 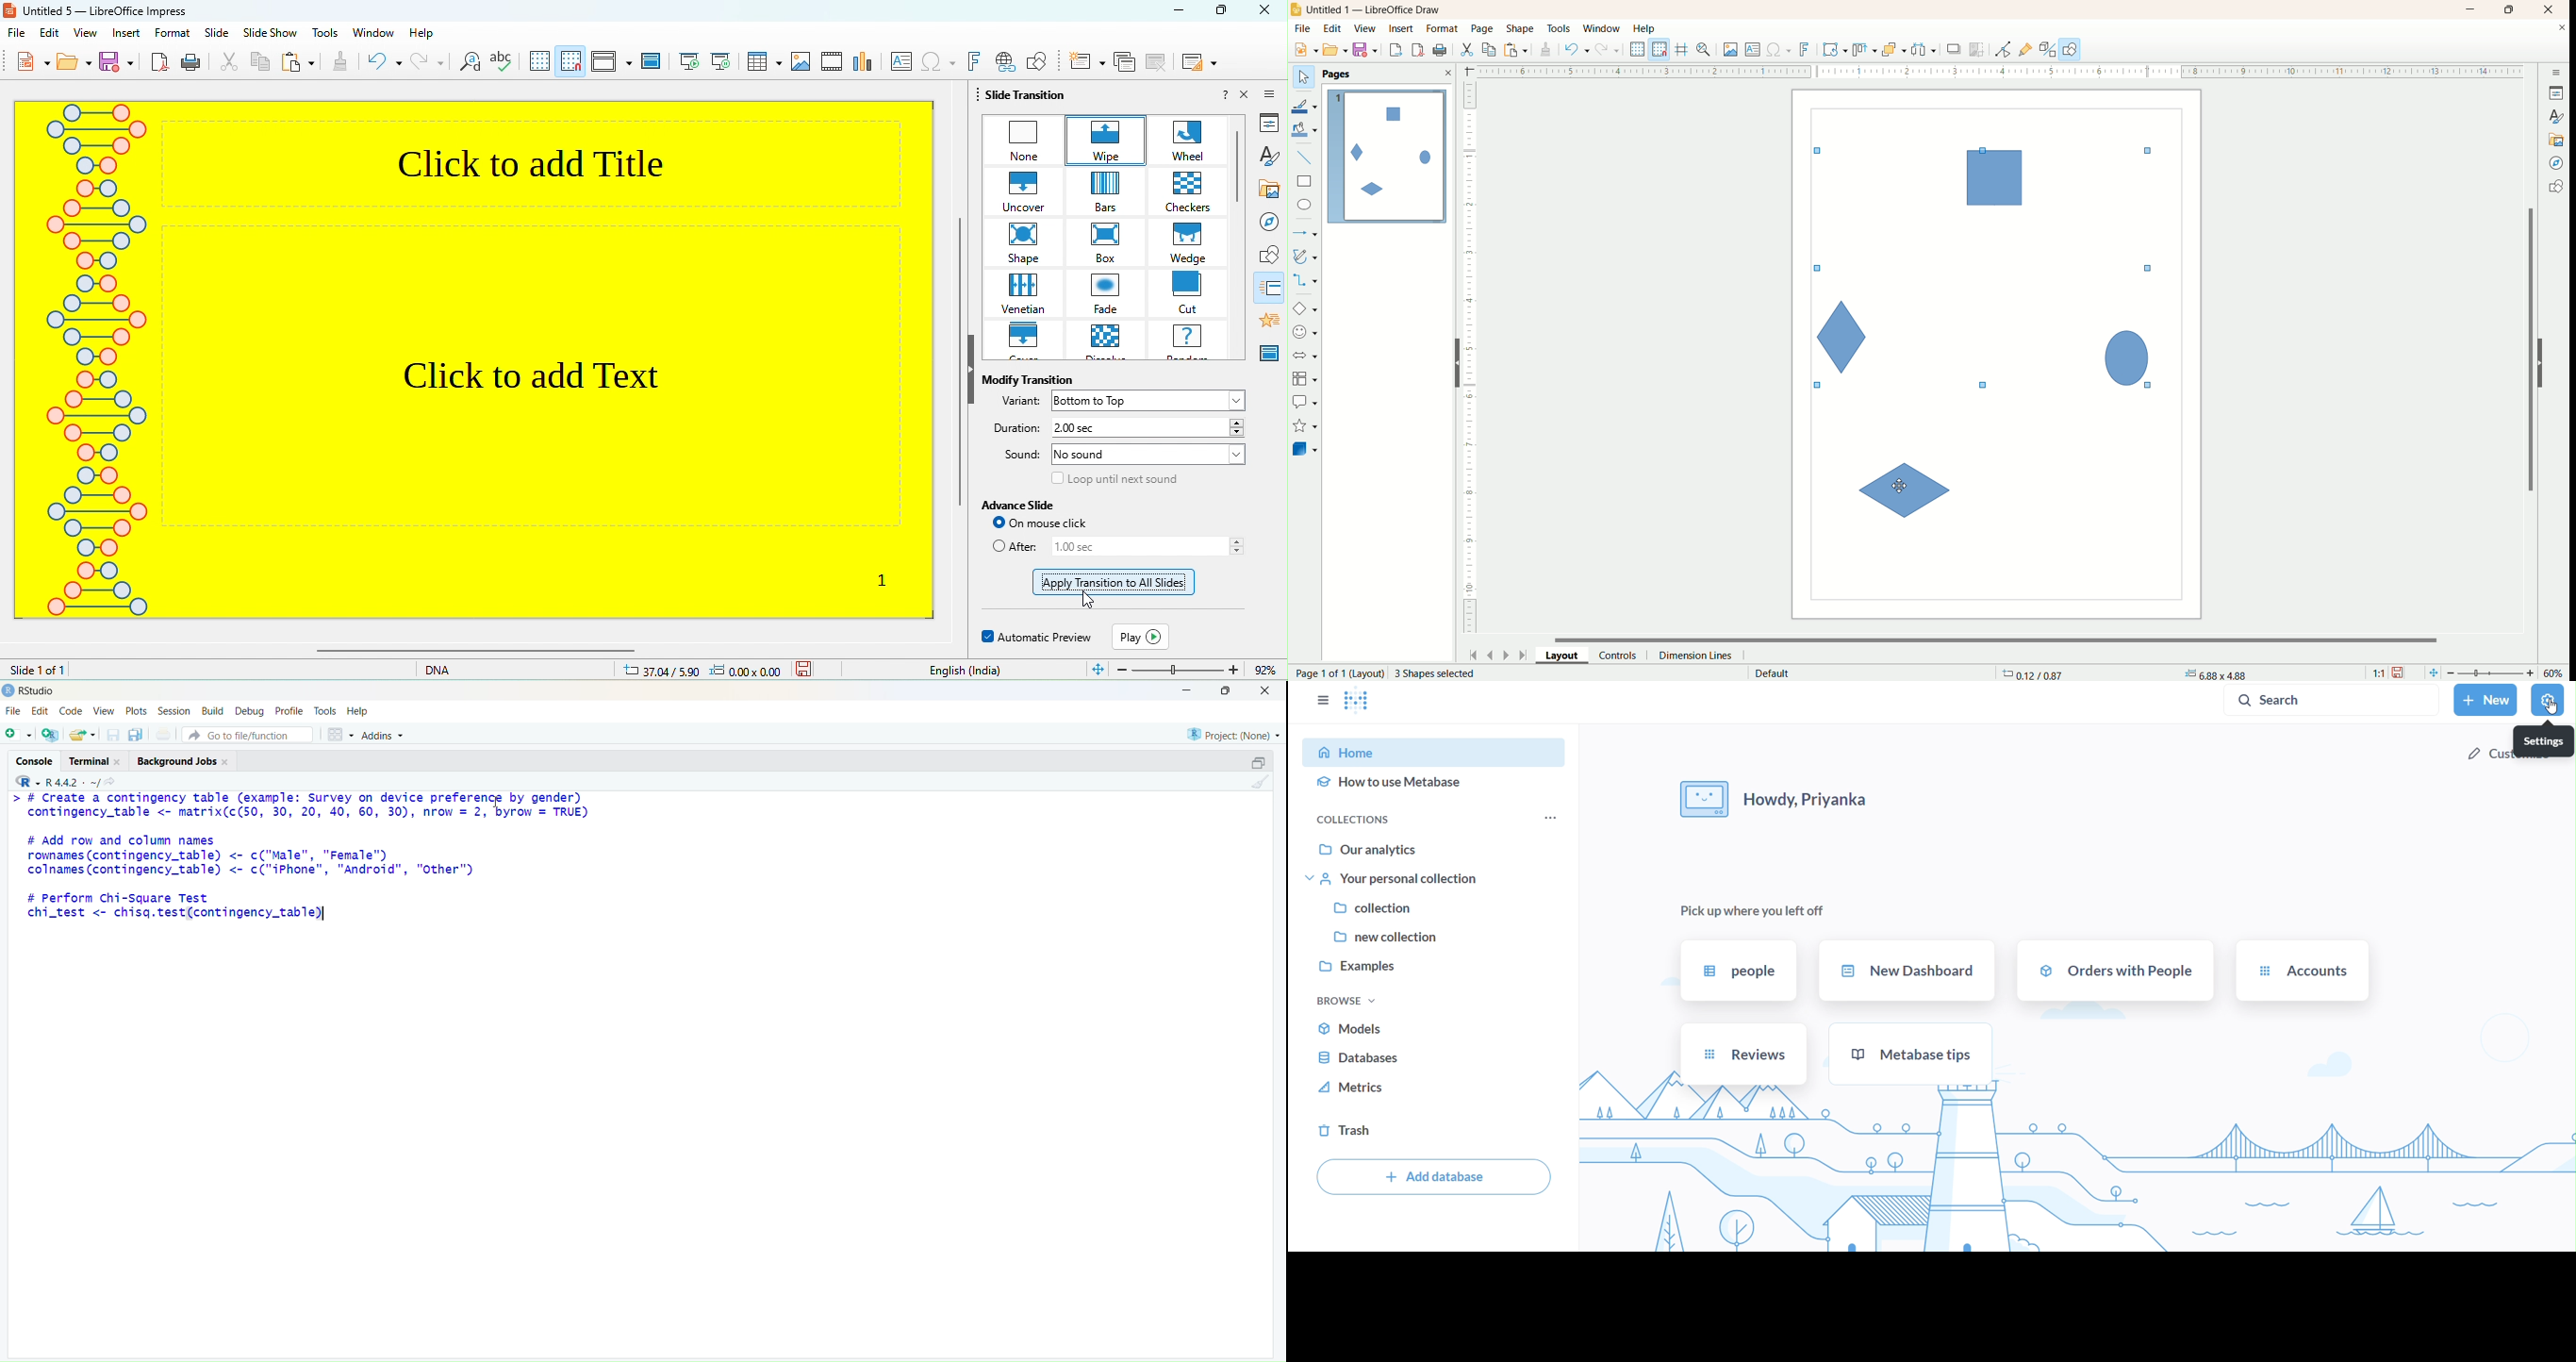 What do you see at coordinates (1335, 49) in the screenshot?
I see `open` at bounding box center [1335, 49].